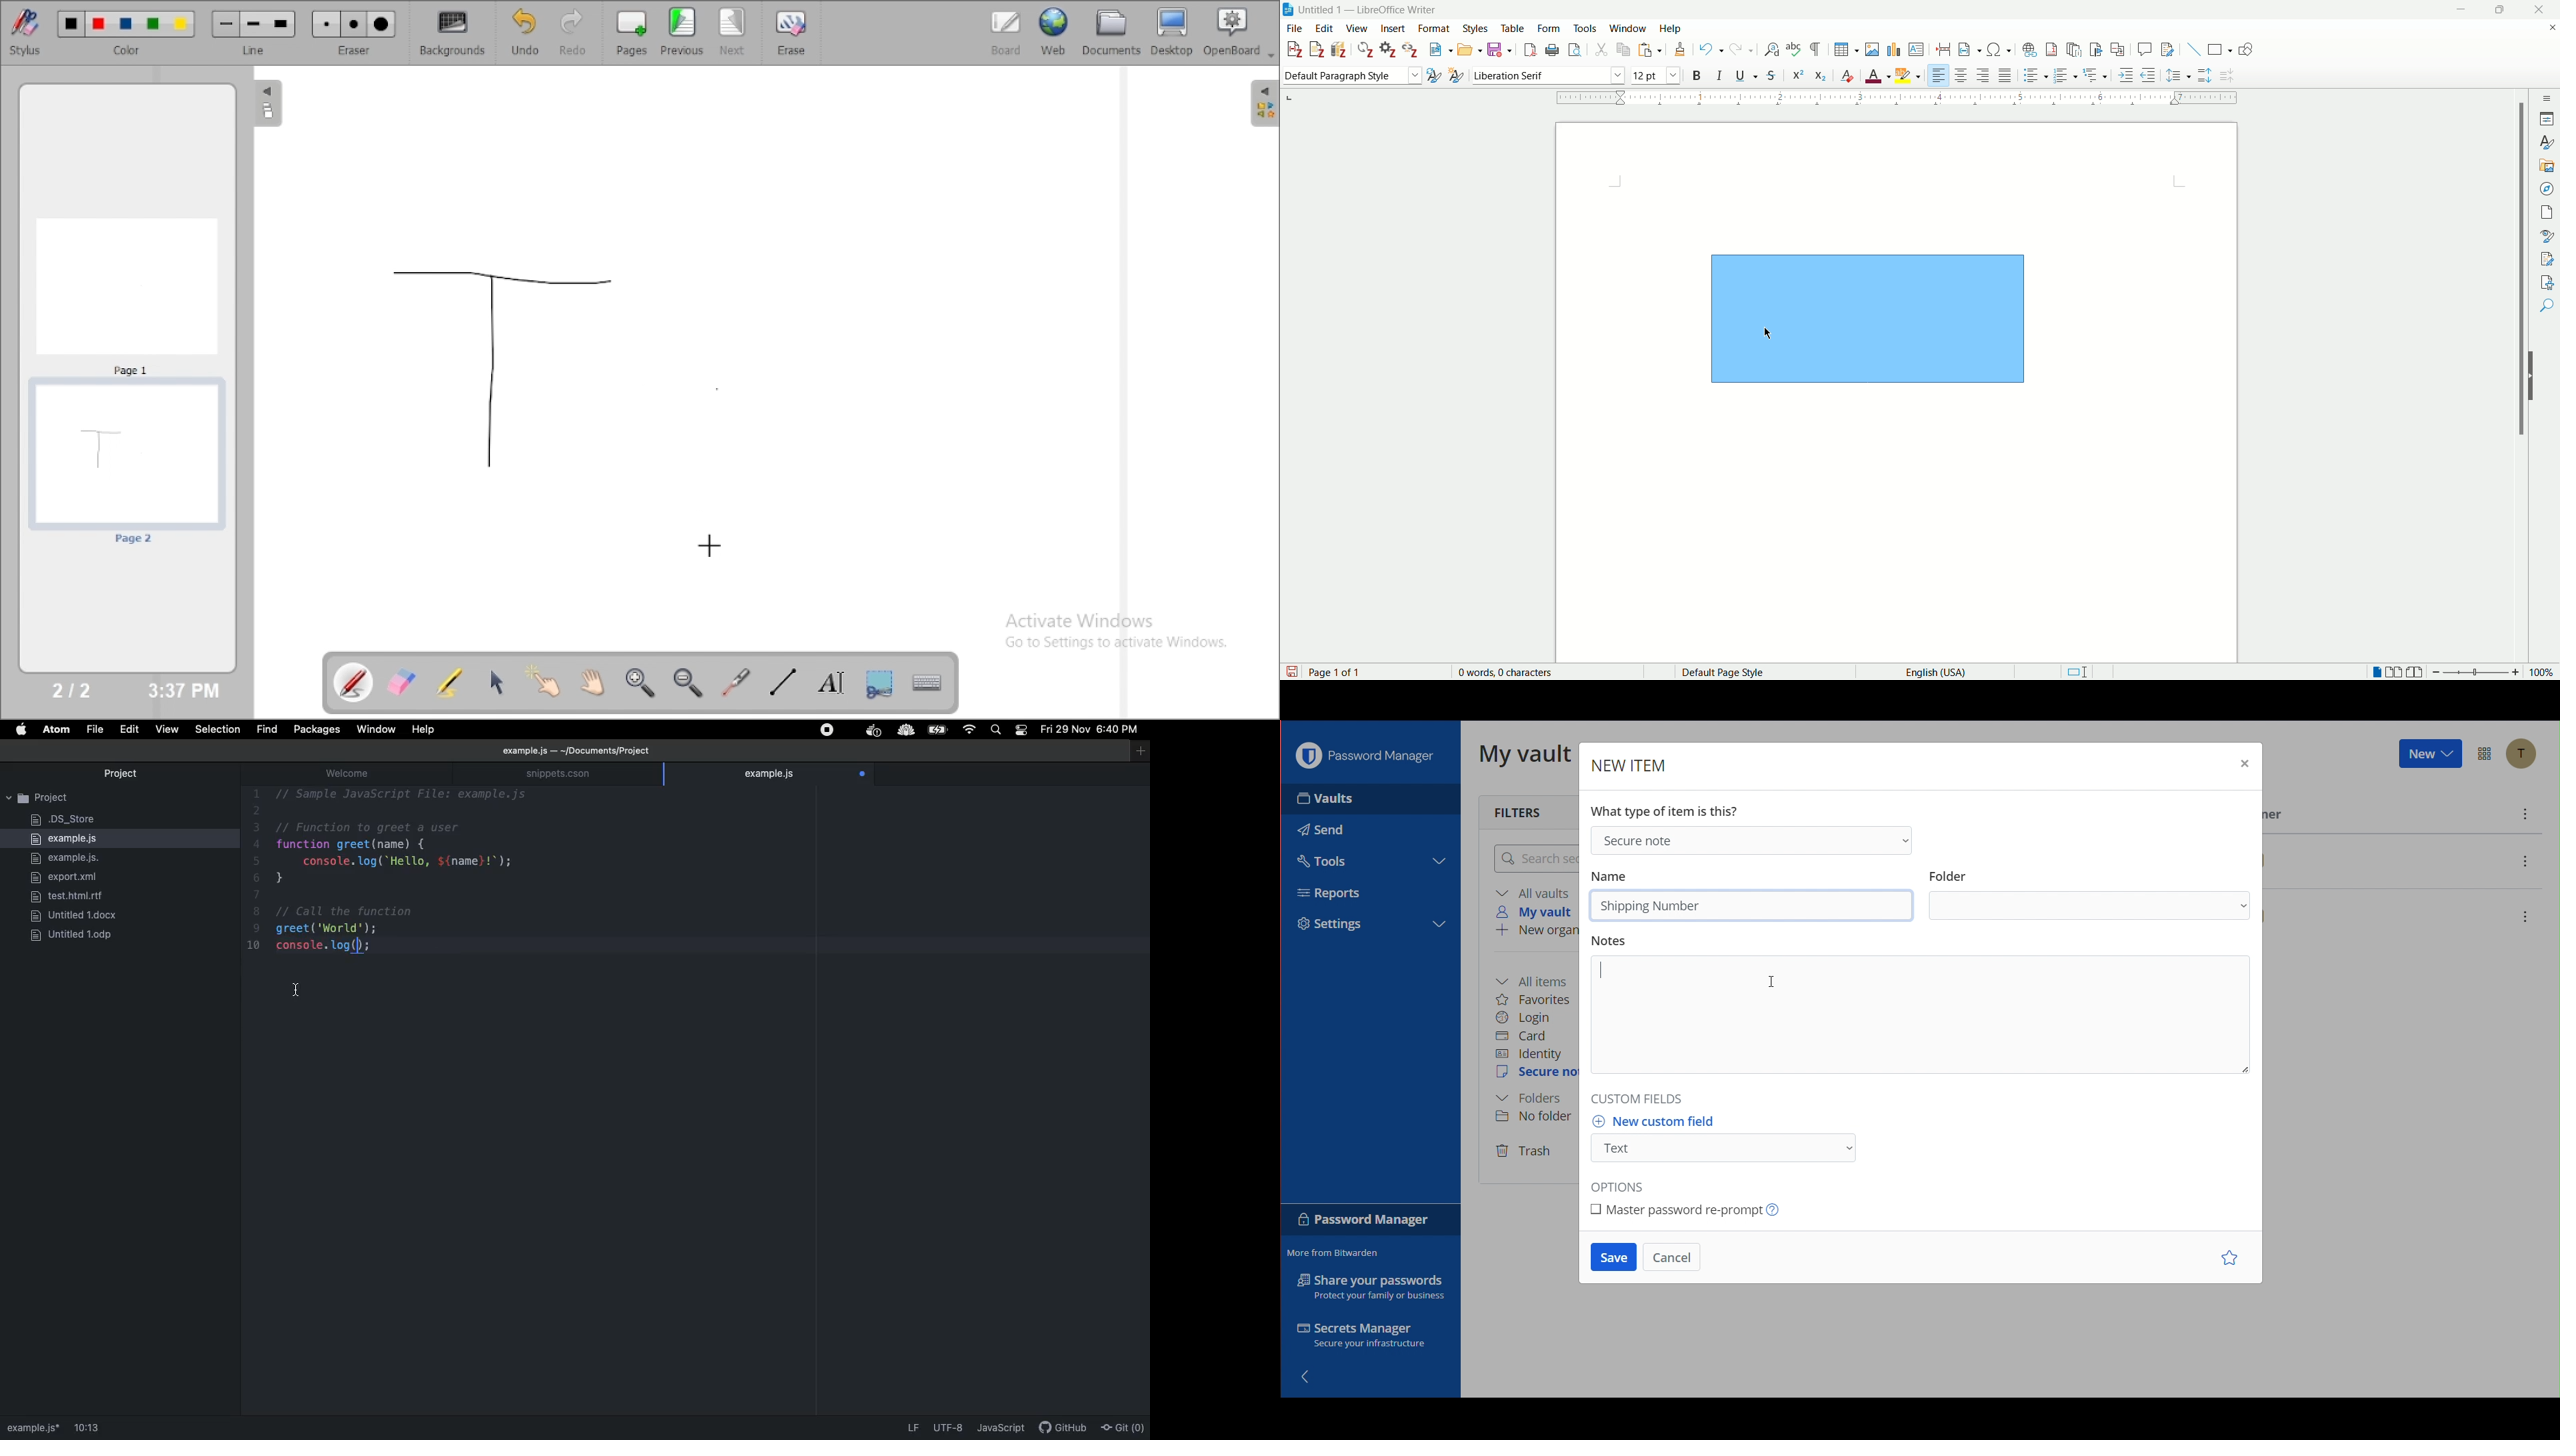  I want to click on Vaults, so click(1325, 803).